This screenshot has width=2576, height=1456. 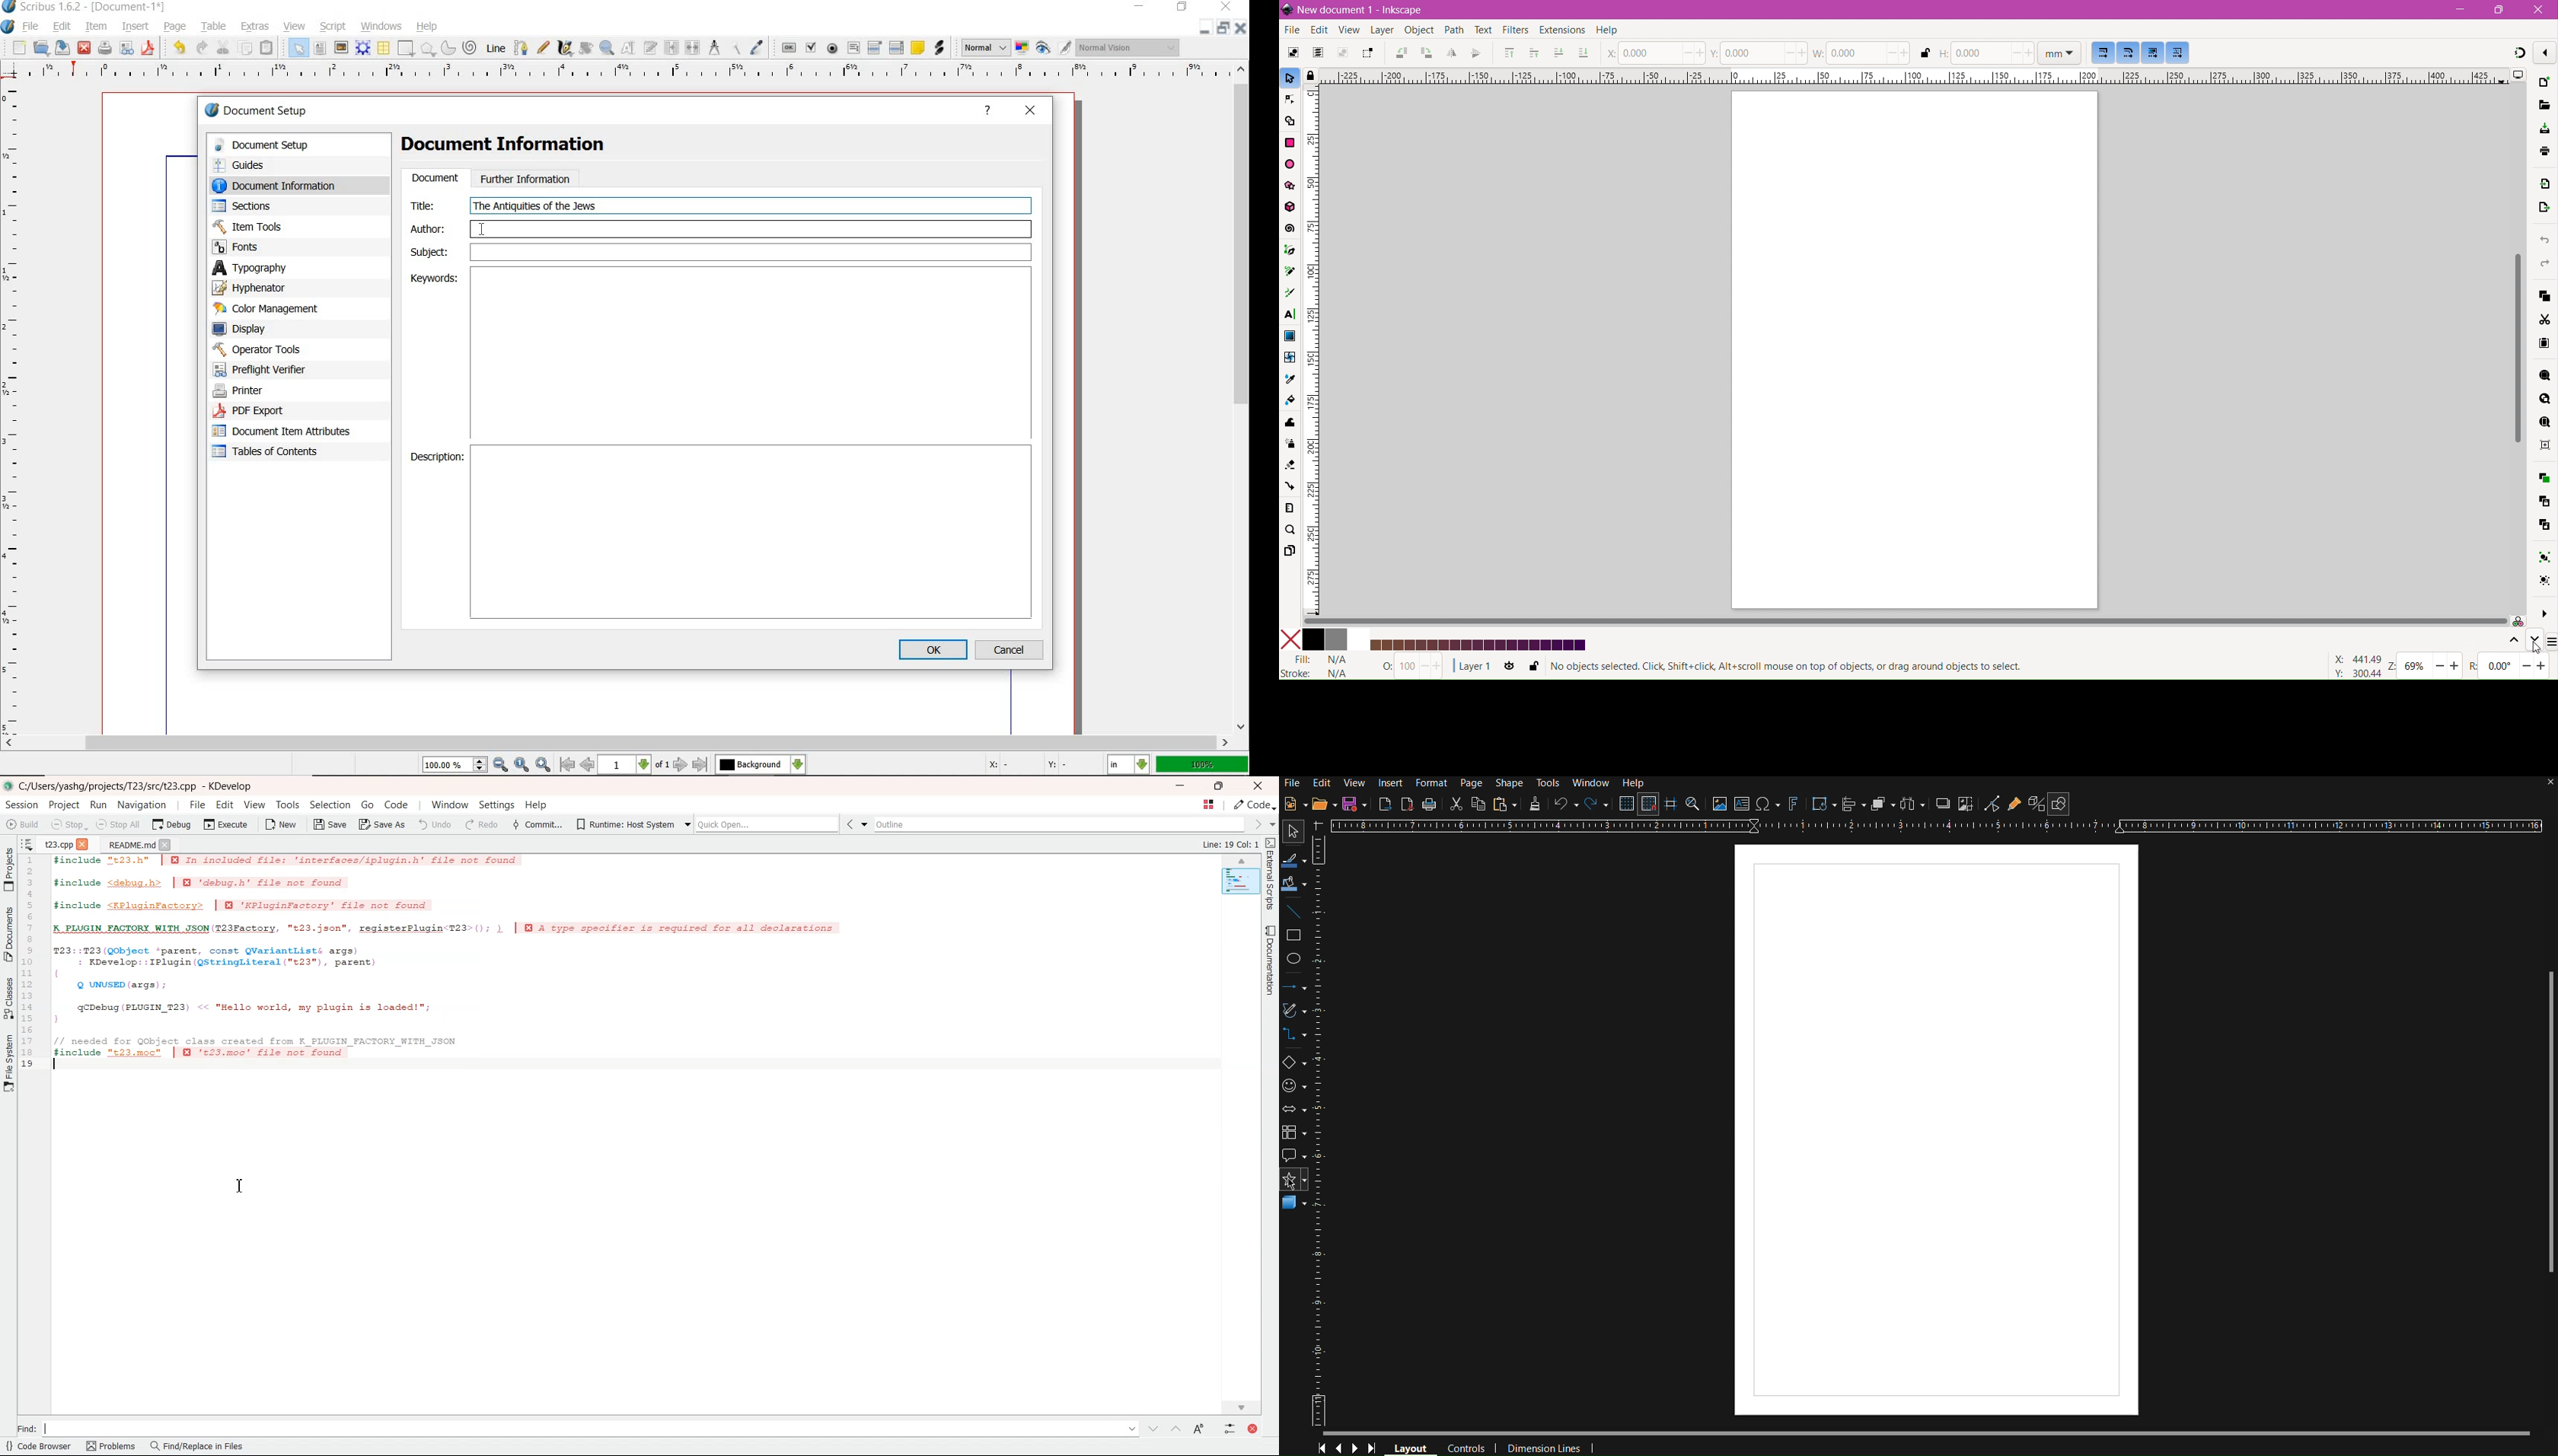 What do you see at coordinates (2545, 128) in the screenshot?
I see `Save` at bounding box center [2545, 128].